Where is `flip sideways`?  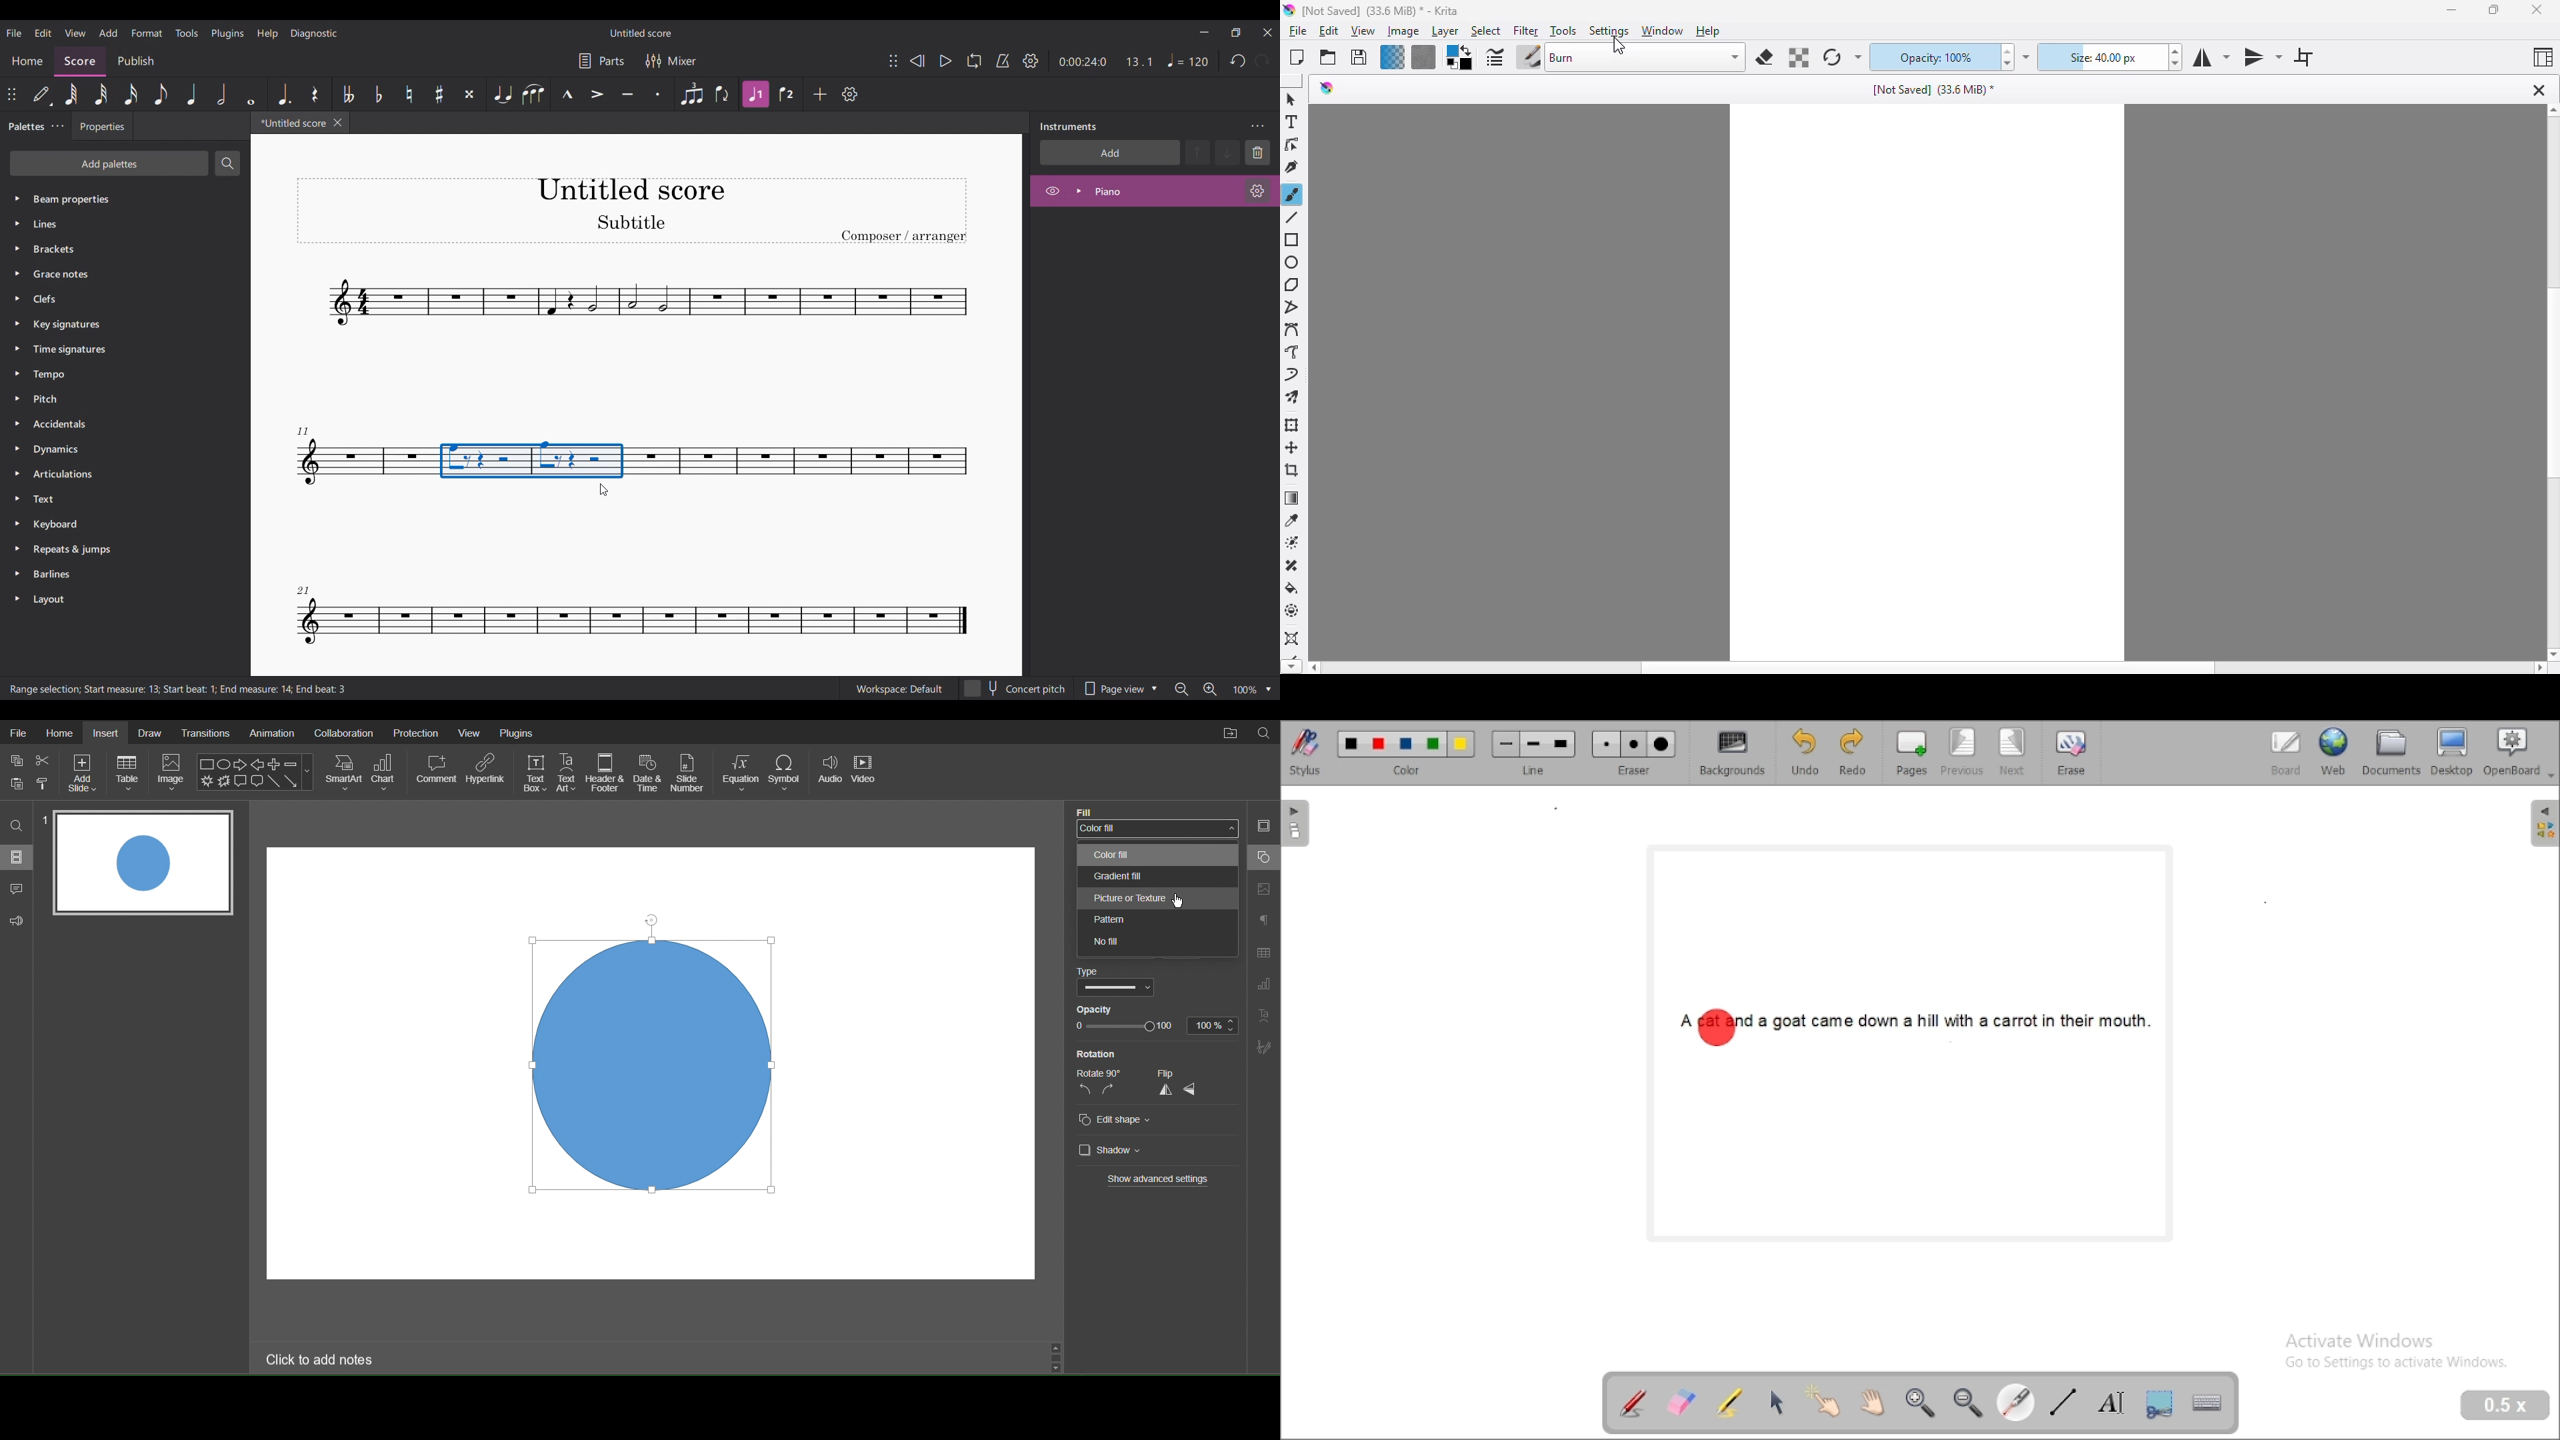 flip sideways is located at coordinates (1200, 1093).